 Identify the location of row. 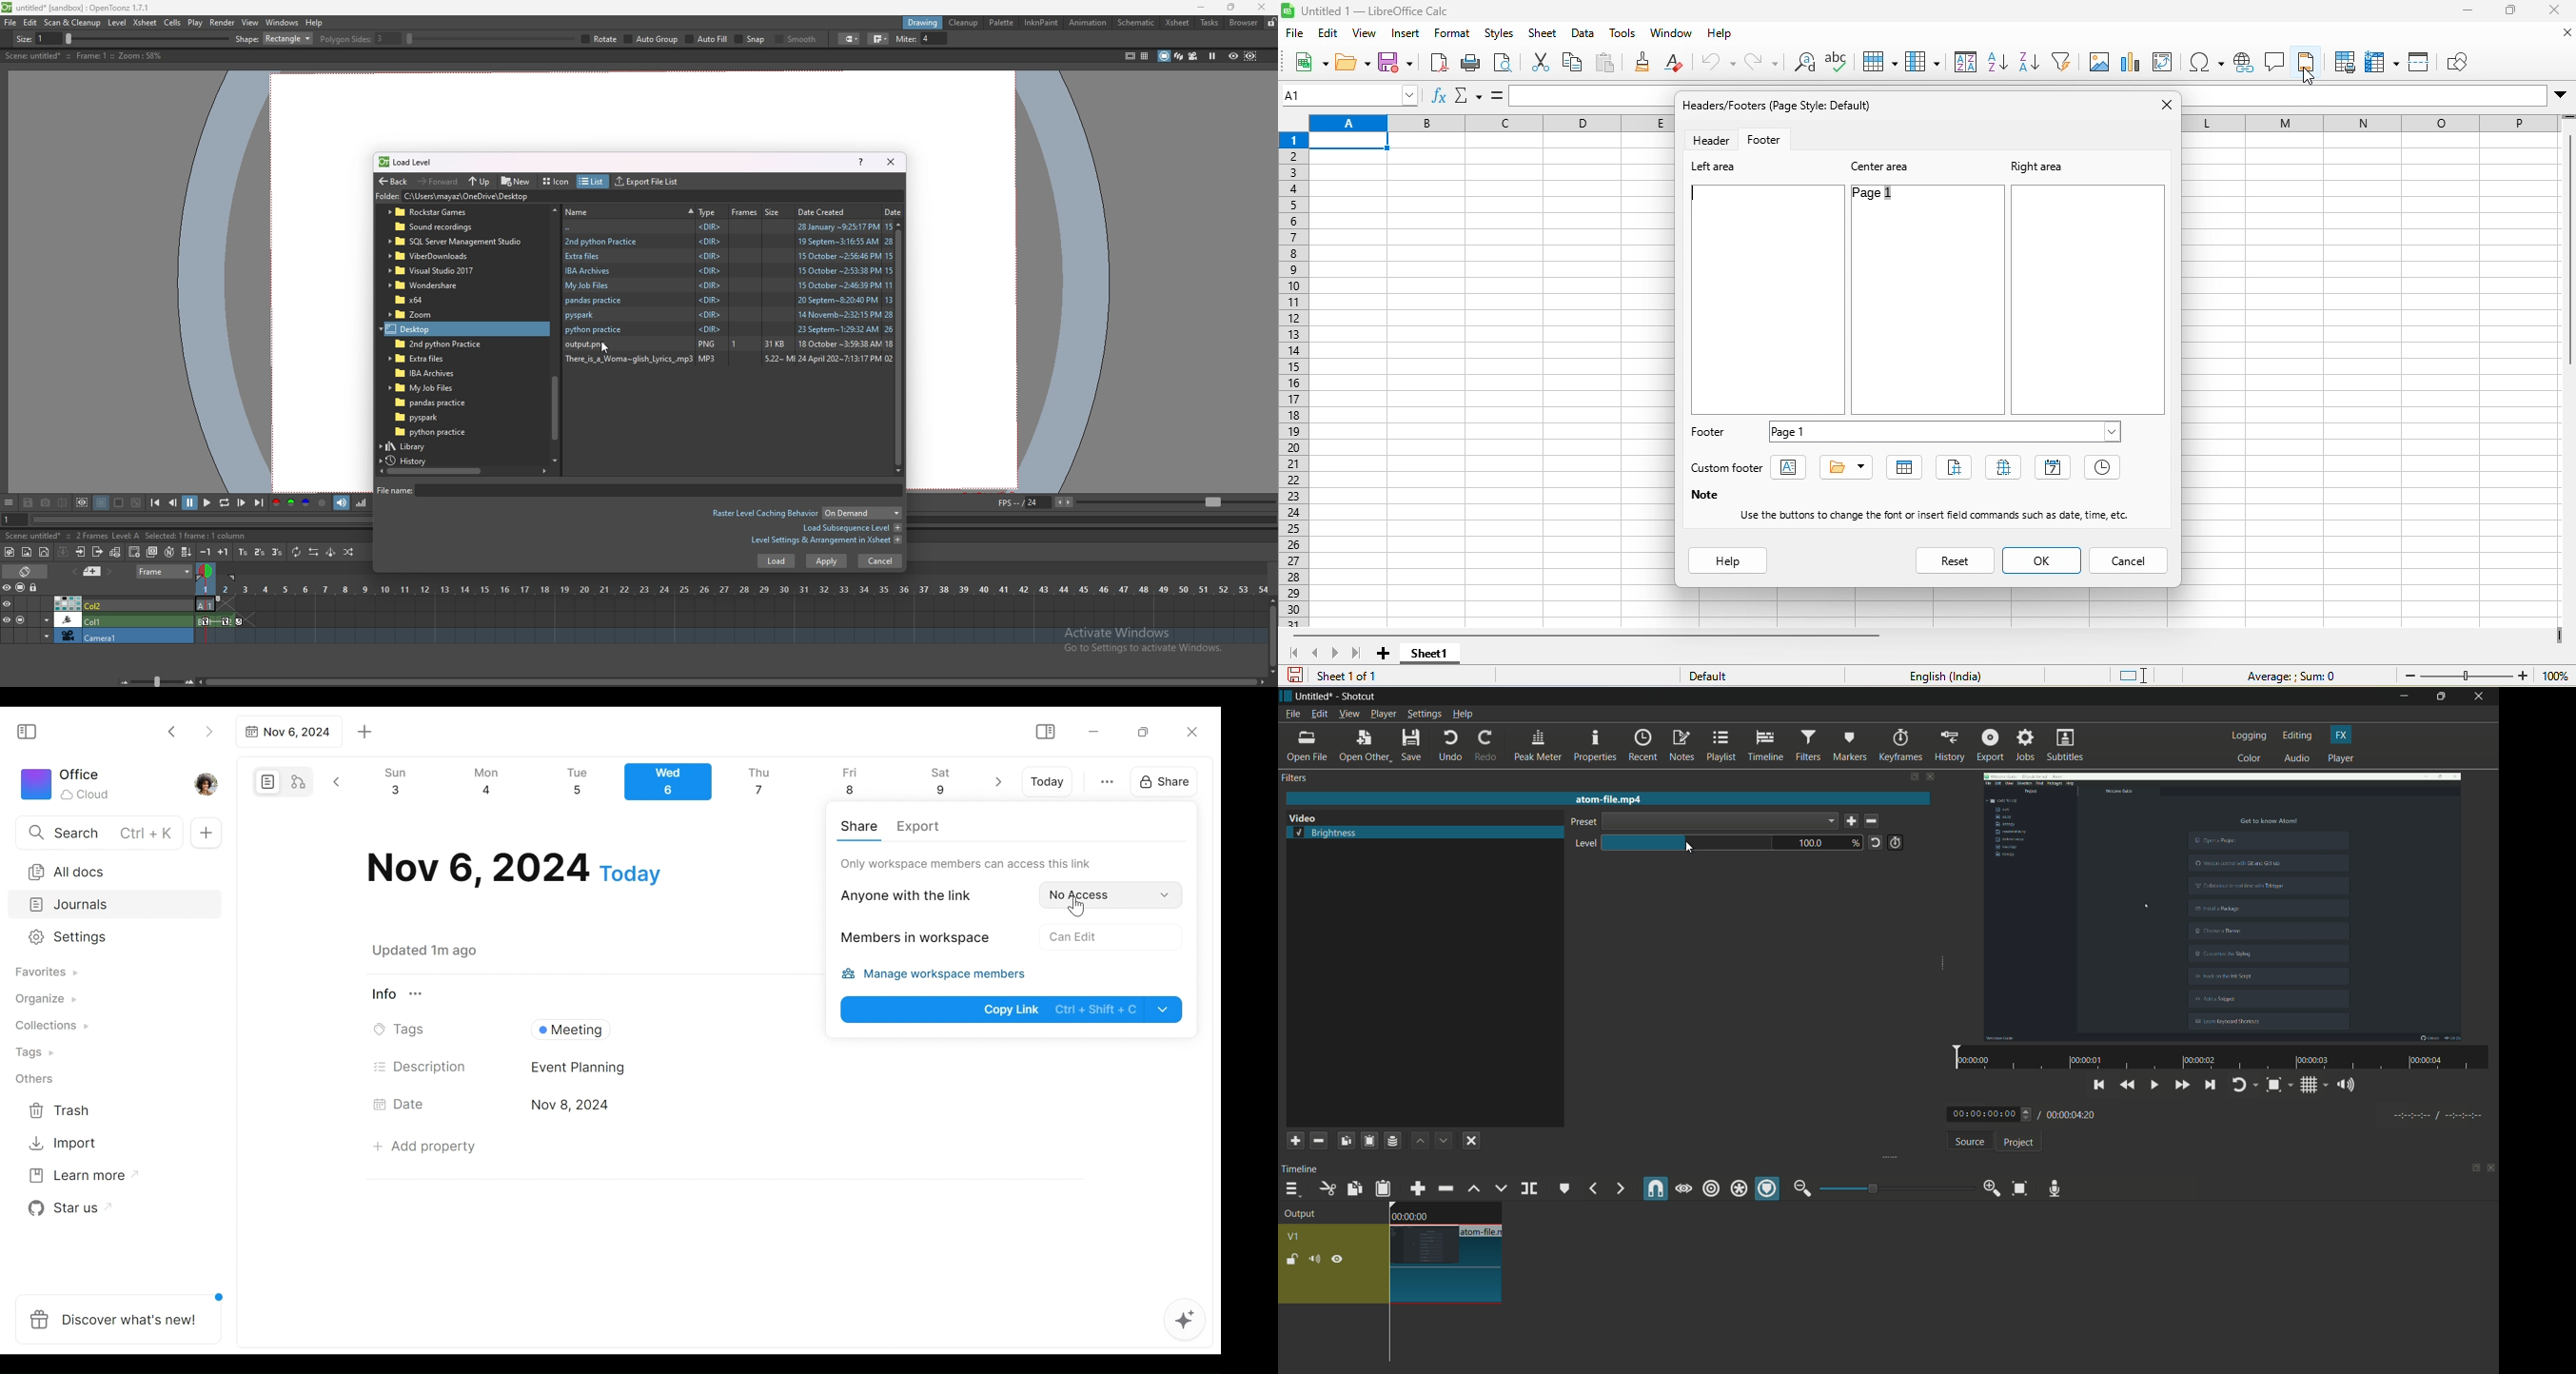
(1884, 61).